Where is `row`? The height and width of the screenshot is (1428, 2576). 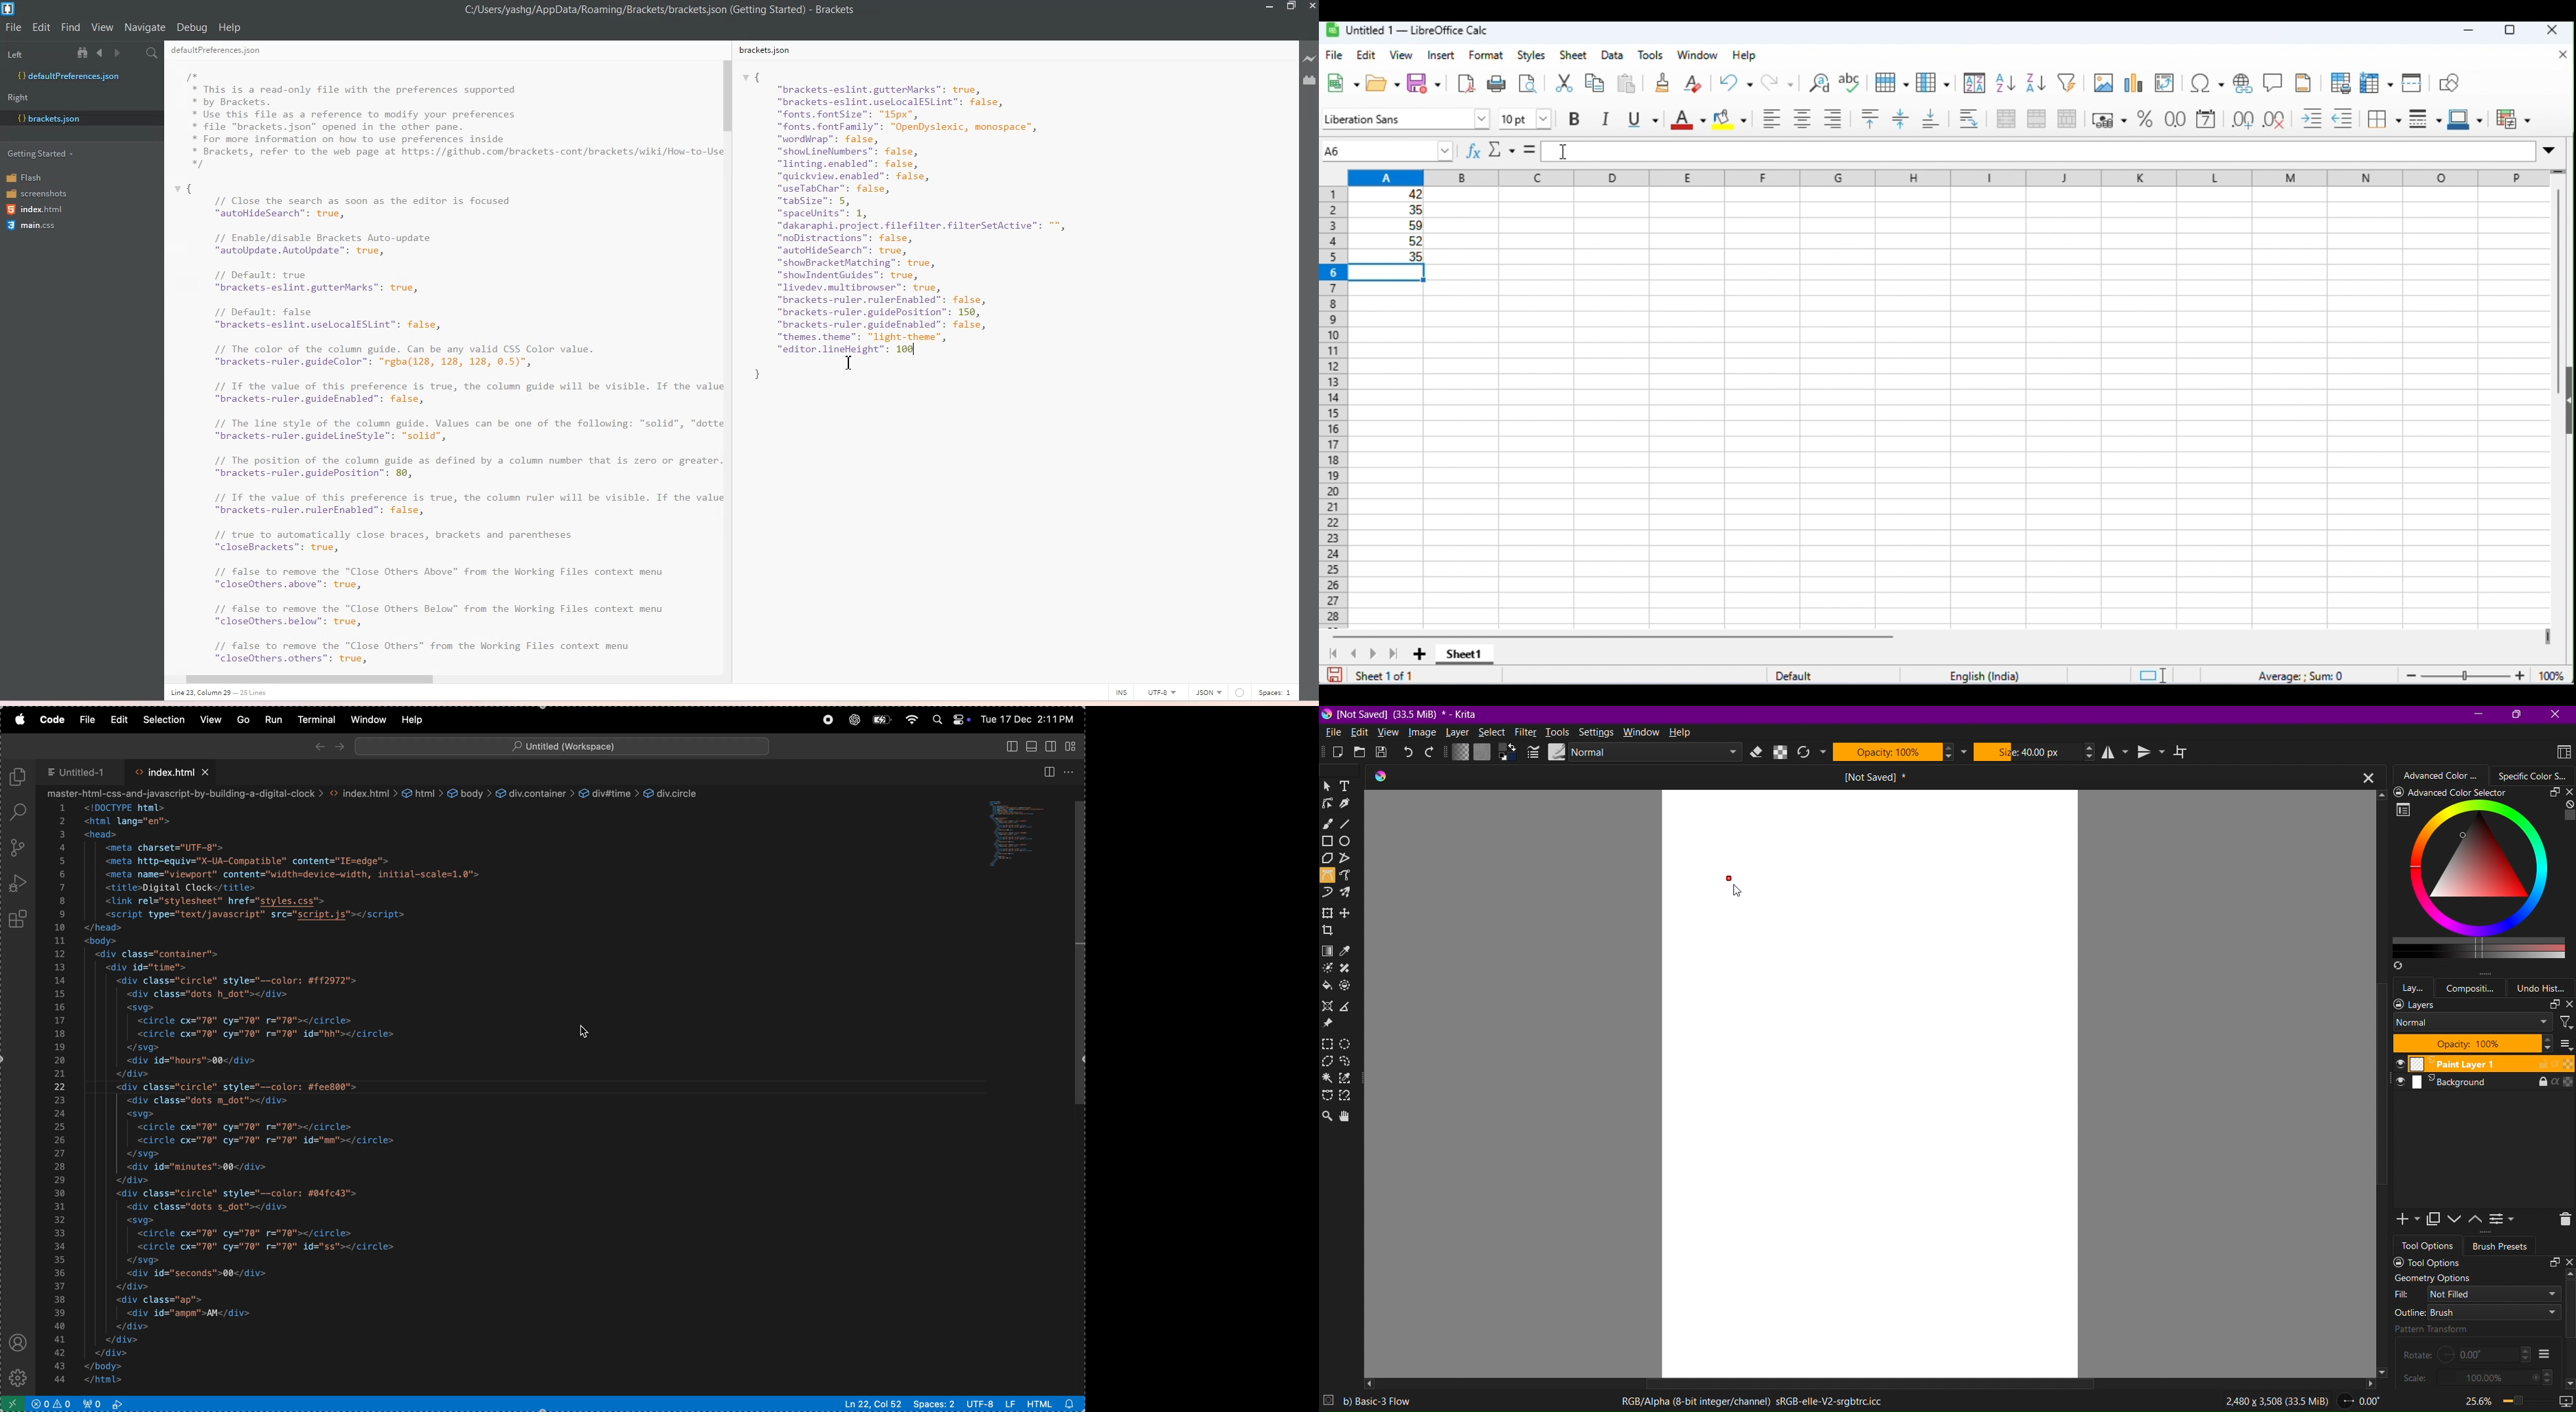
row is located at coordinates (1892, 82).